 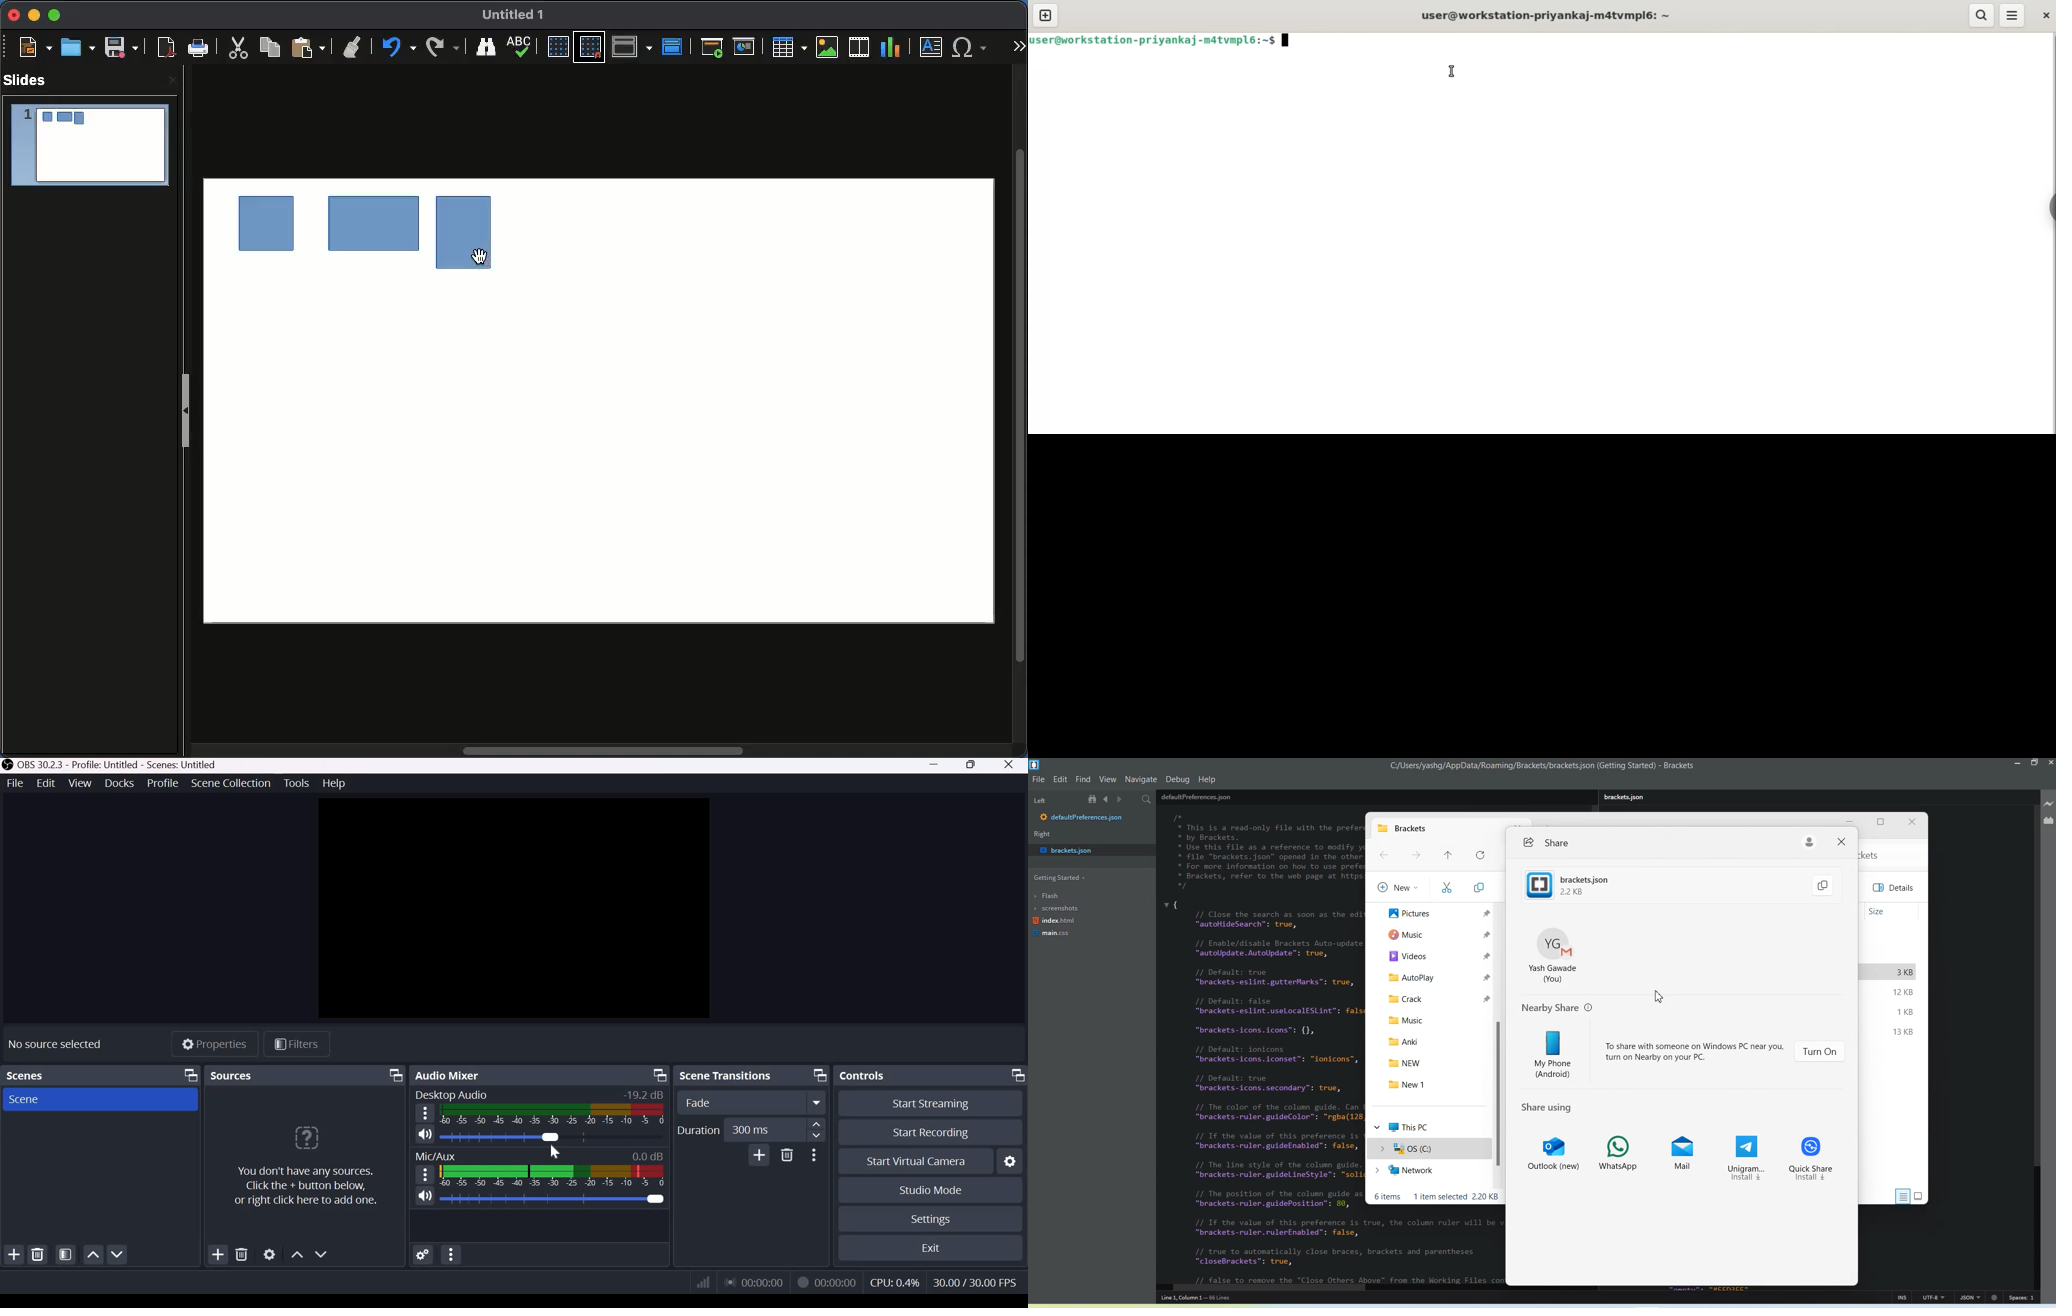 I want to click on Quick Share, so click(x=1815, y=1155).